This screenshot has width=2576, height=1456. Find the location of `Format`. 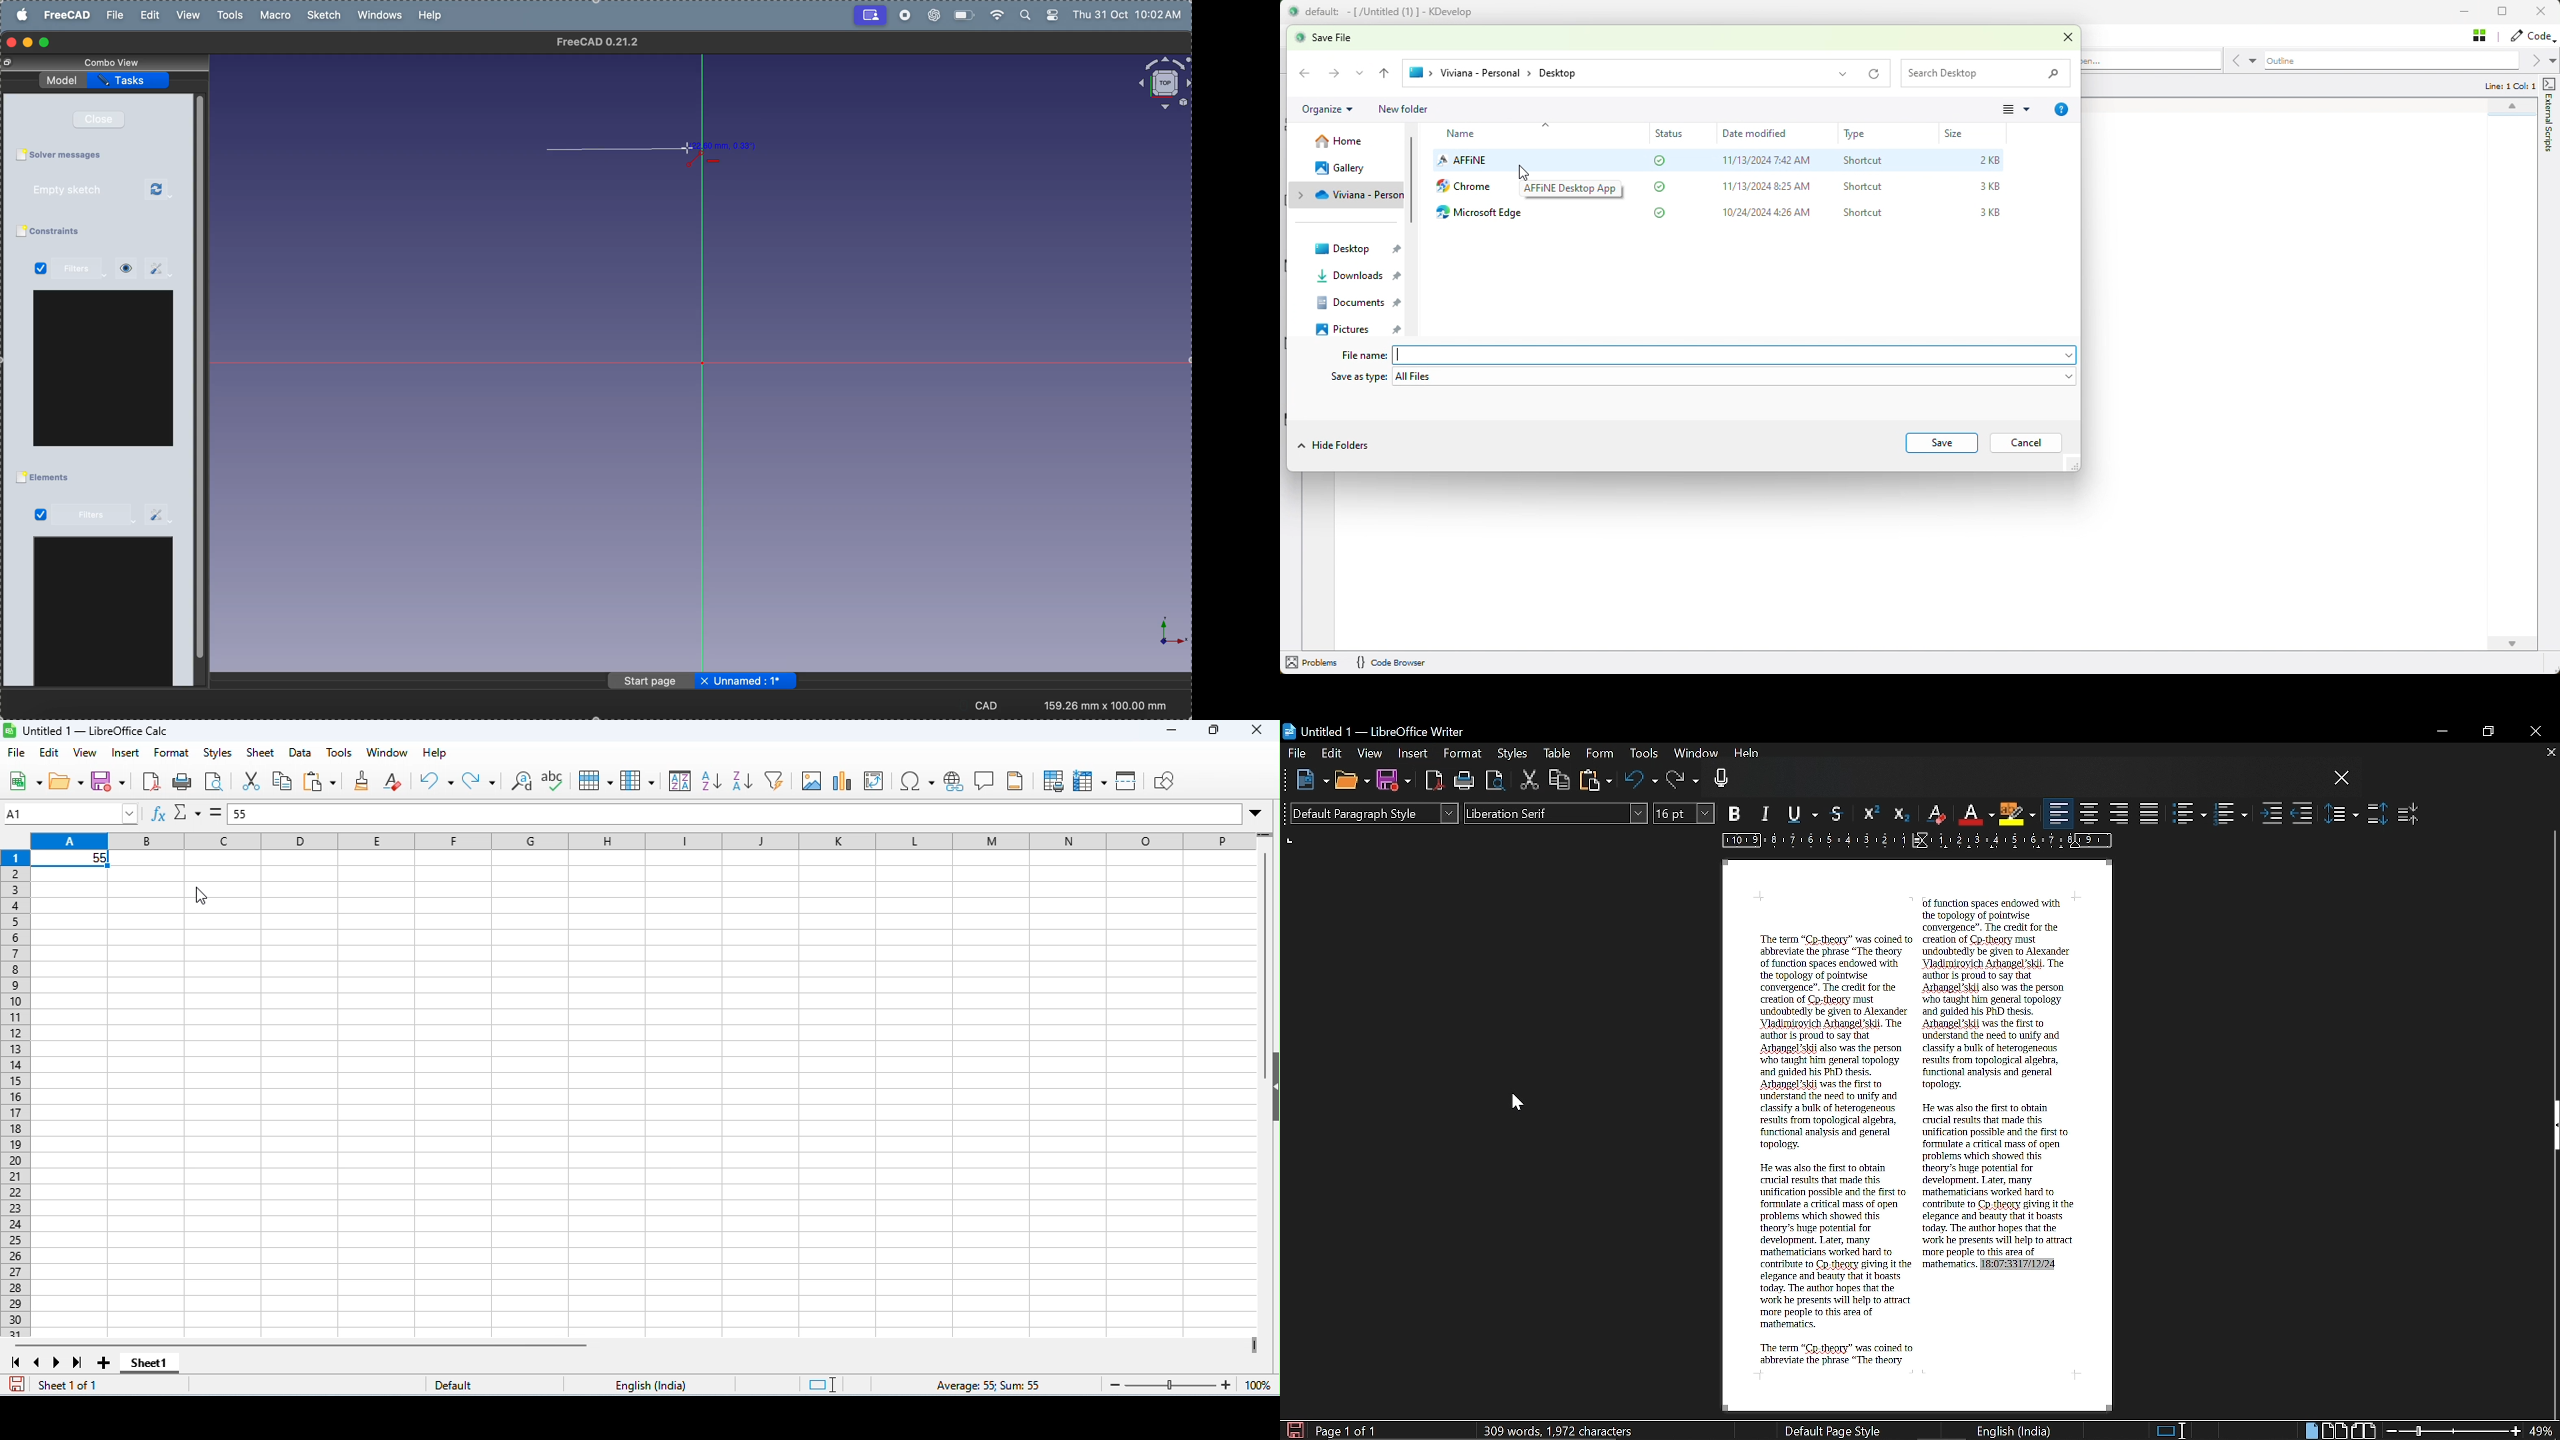

Format is located at coordinates (1462, 754).